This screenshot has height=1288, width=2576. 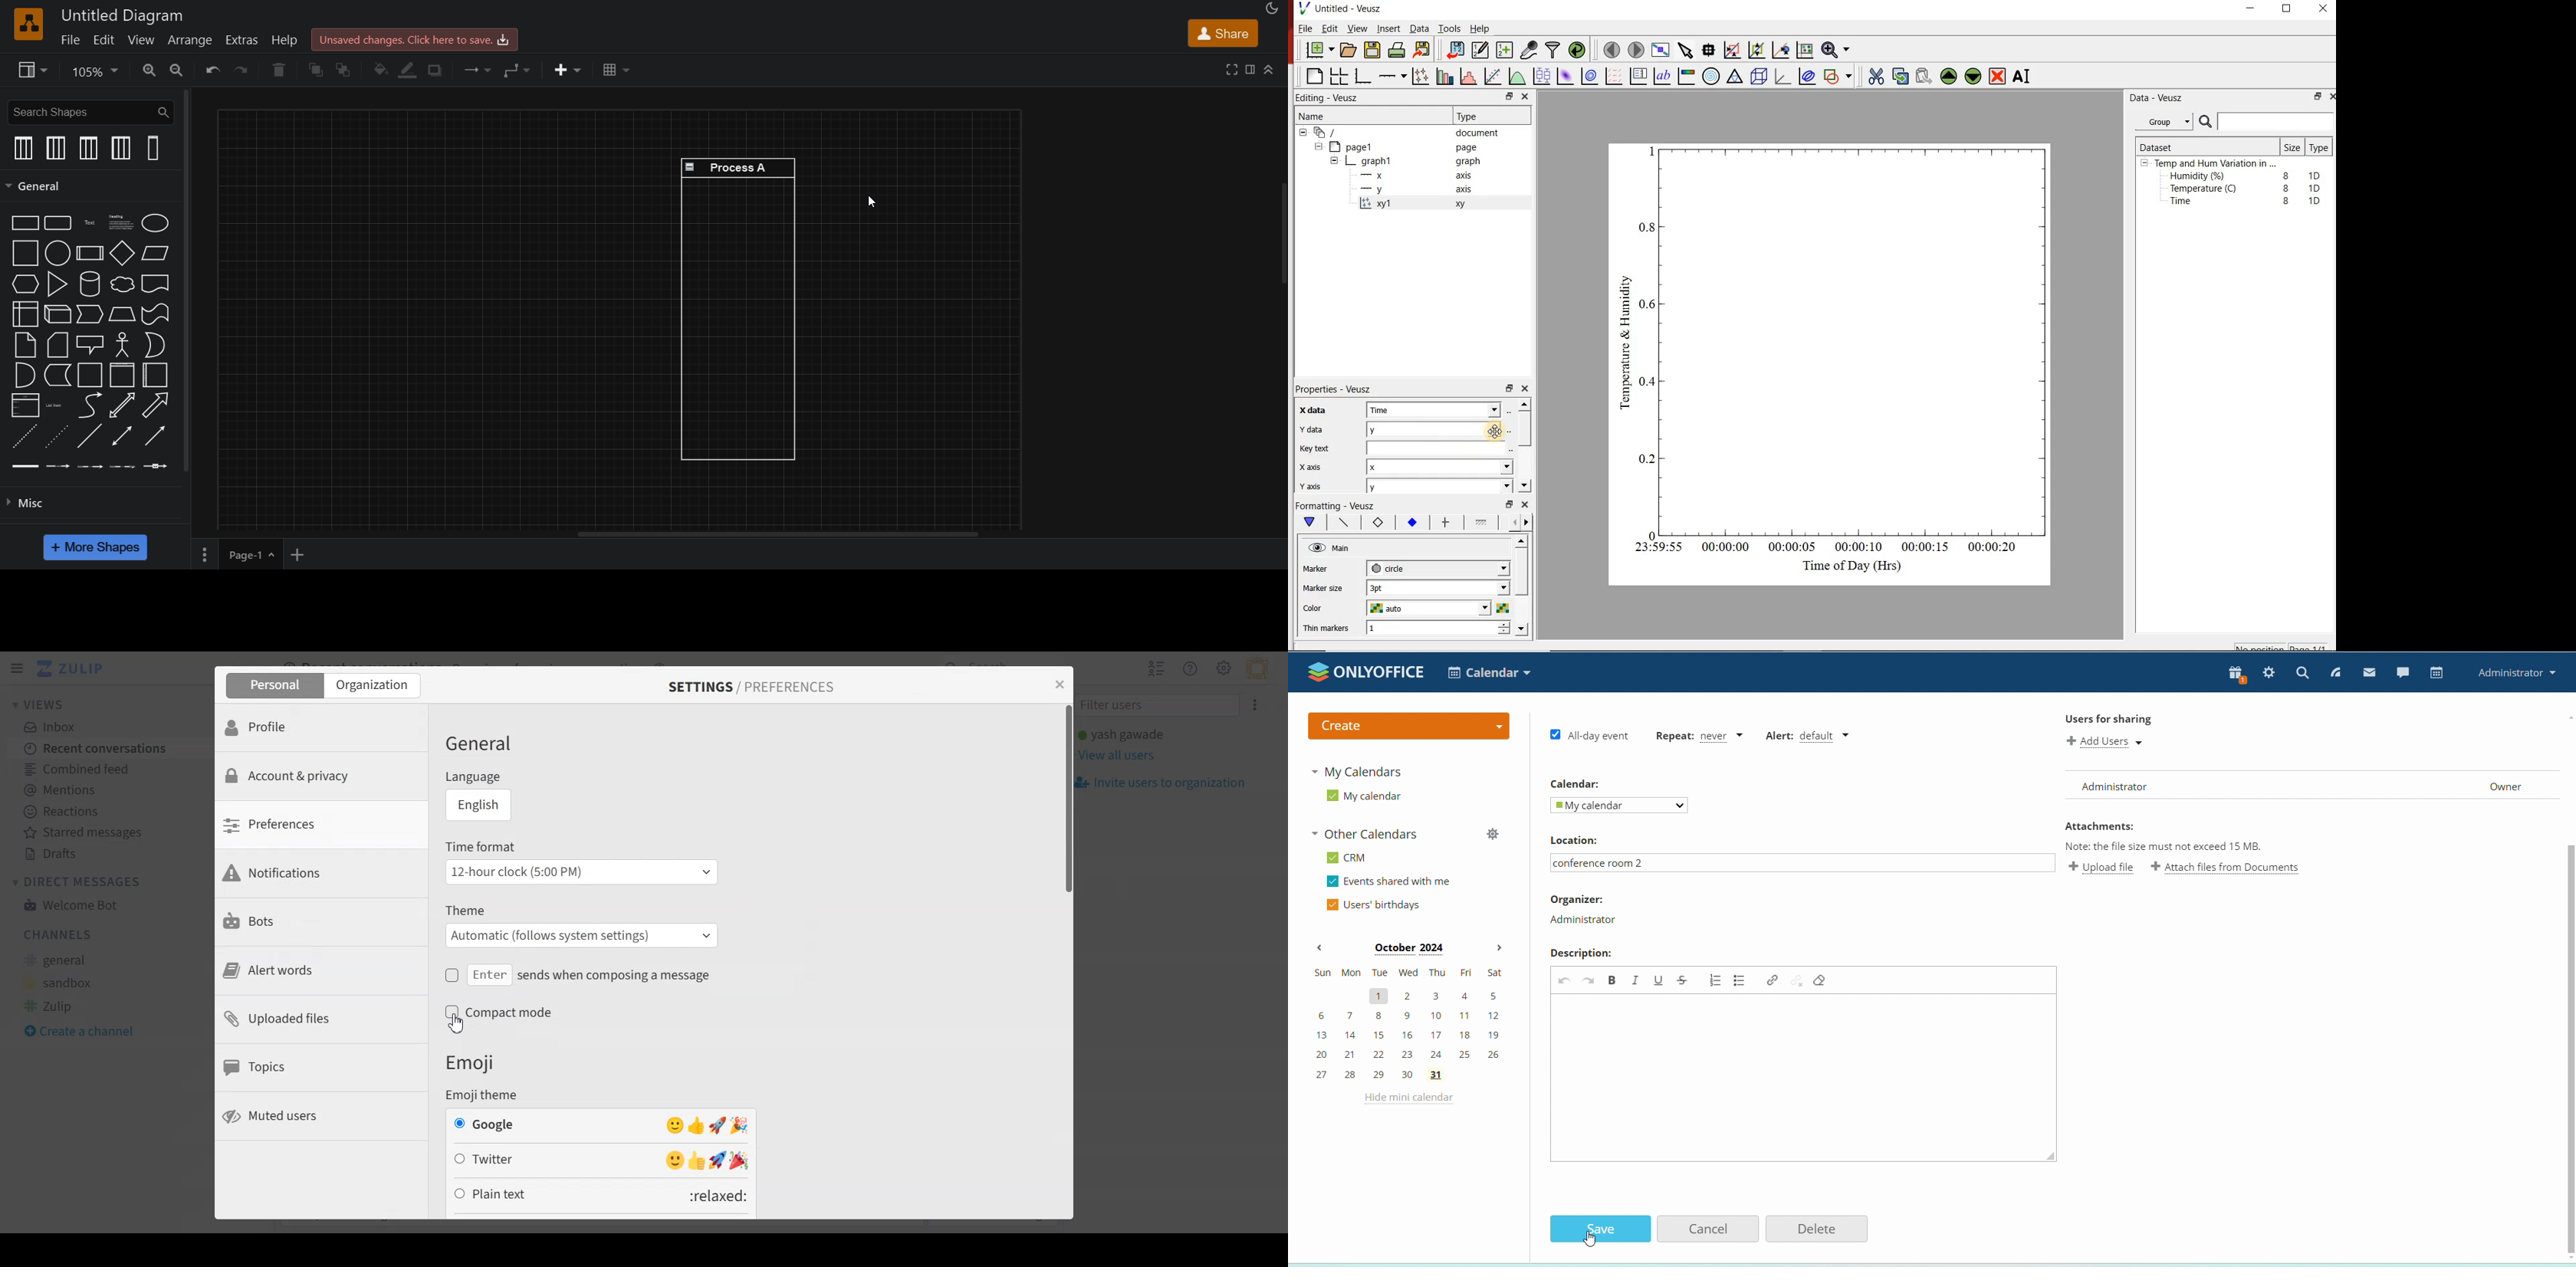 I want to click on settings, so click(x=2269, y=674).